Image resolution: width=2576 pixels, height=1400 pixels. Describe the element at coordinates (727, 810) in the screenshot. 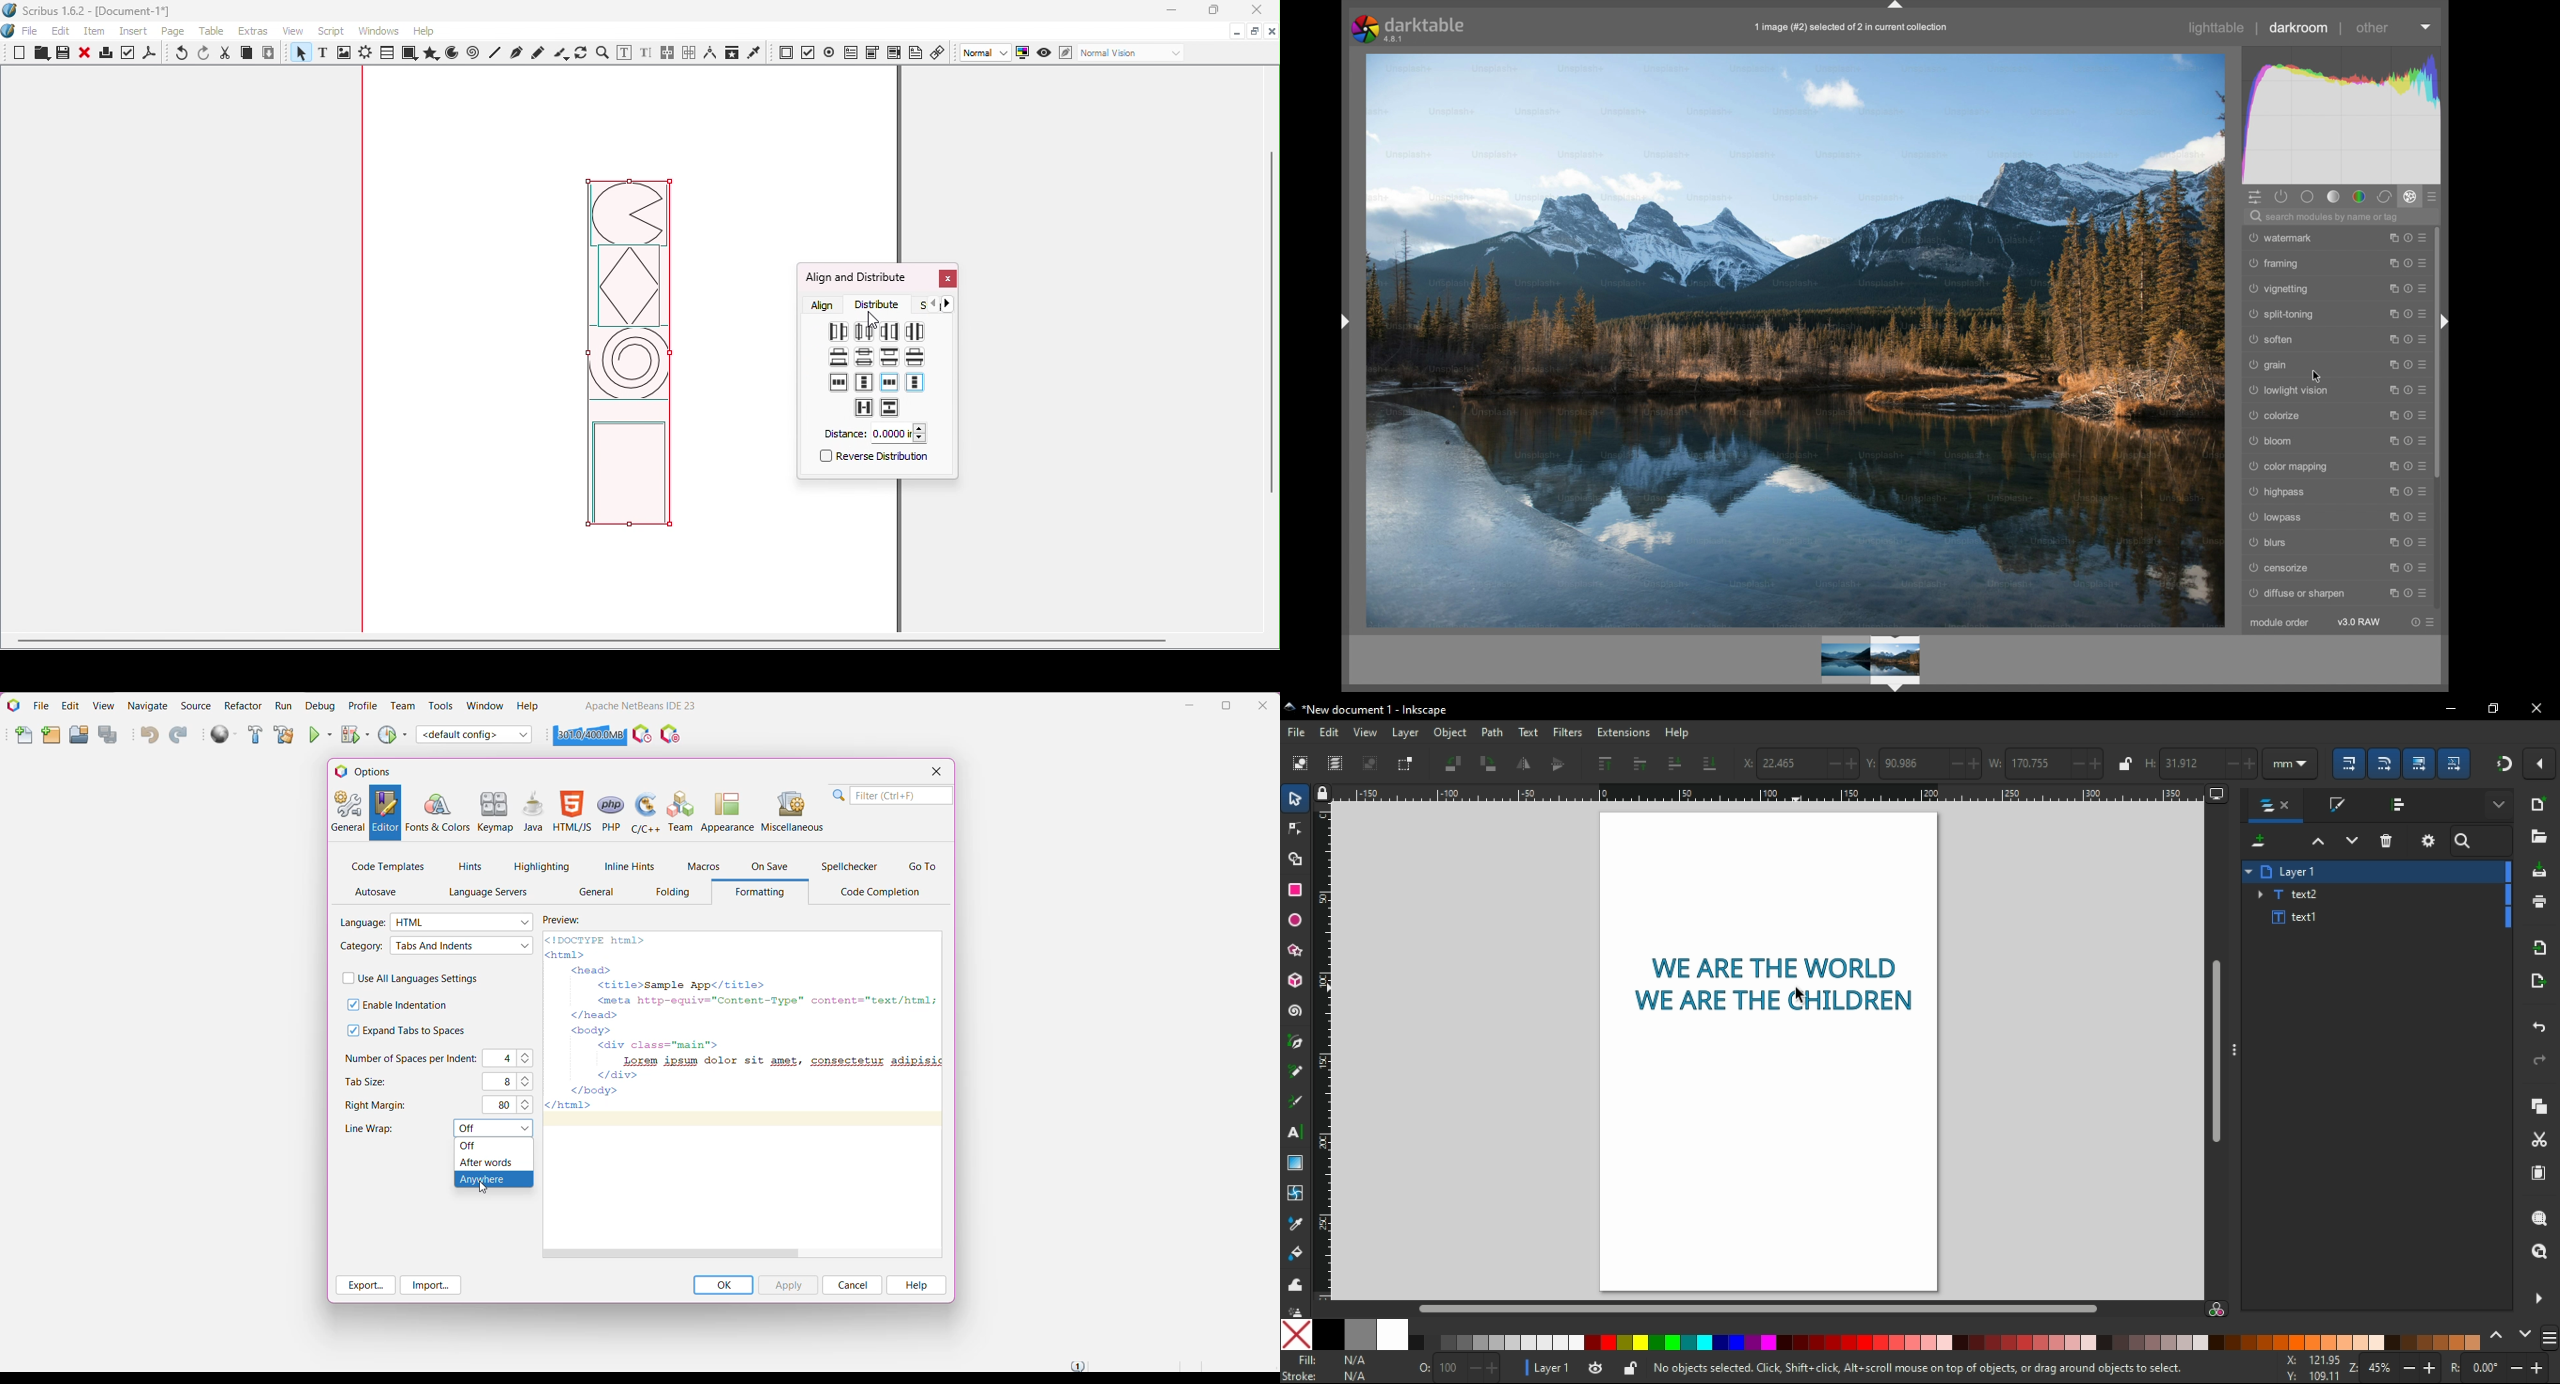

I see `Appearance` at that location.